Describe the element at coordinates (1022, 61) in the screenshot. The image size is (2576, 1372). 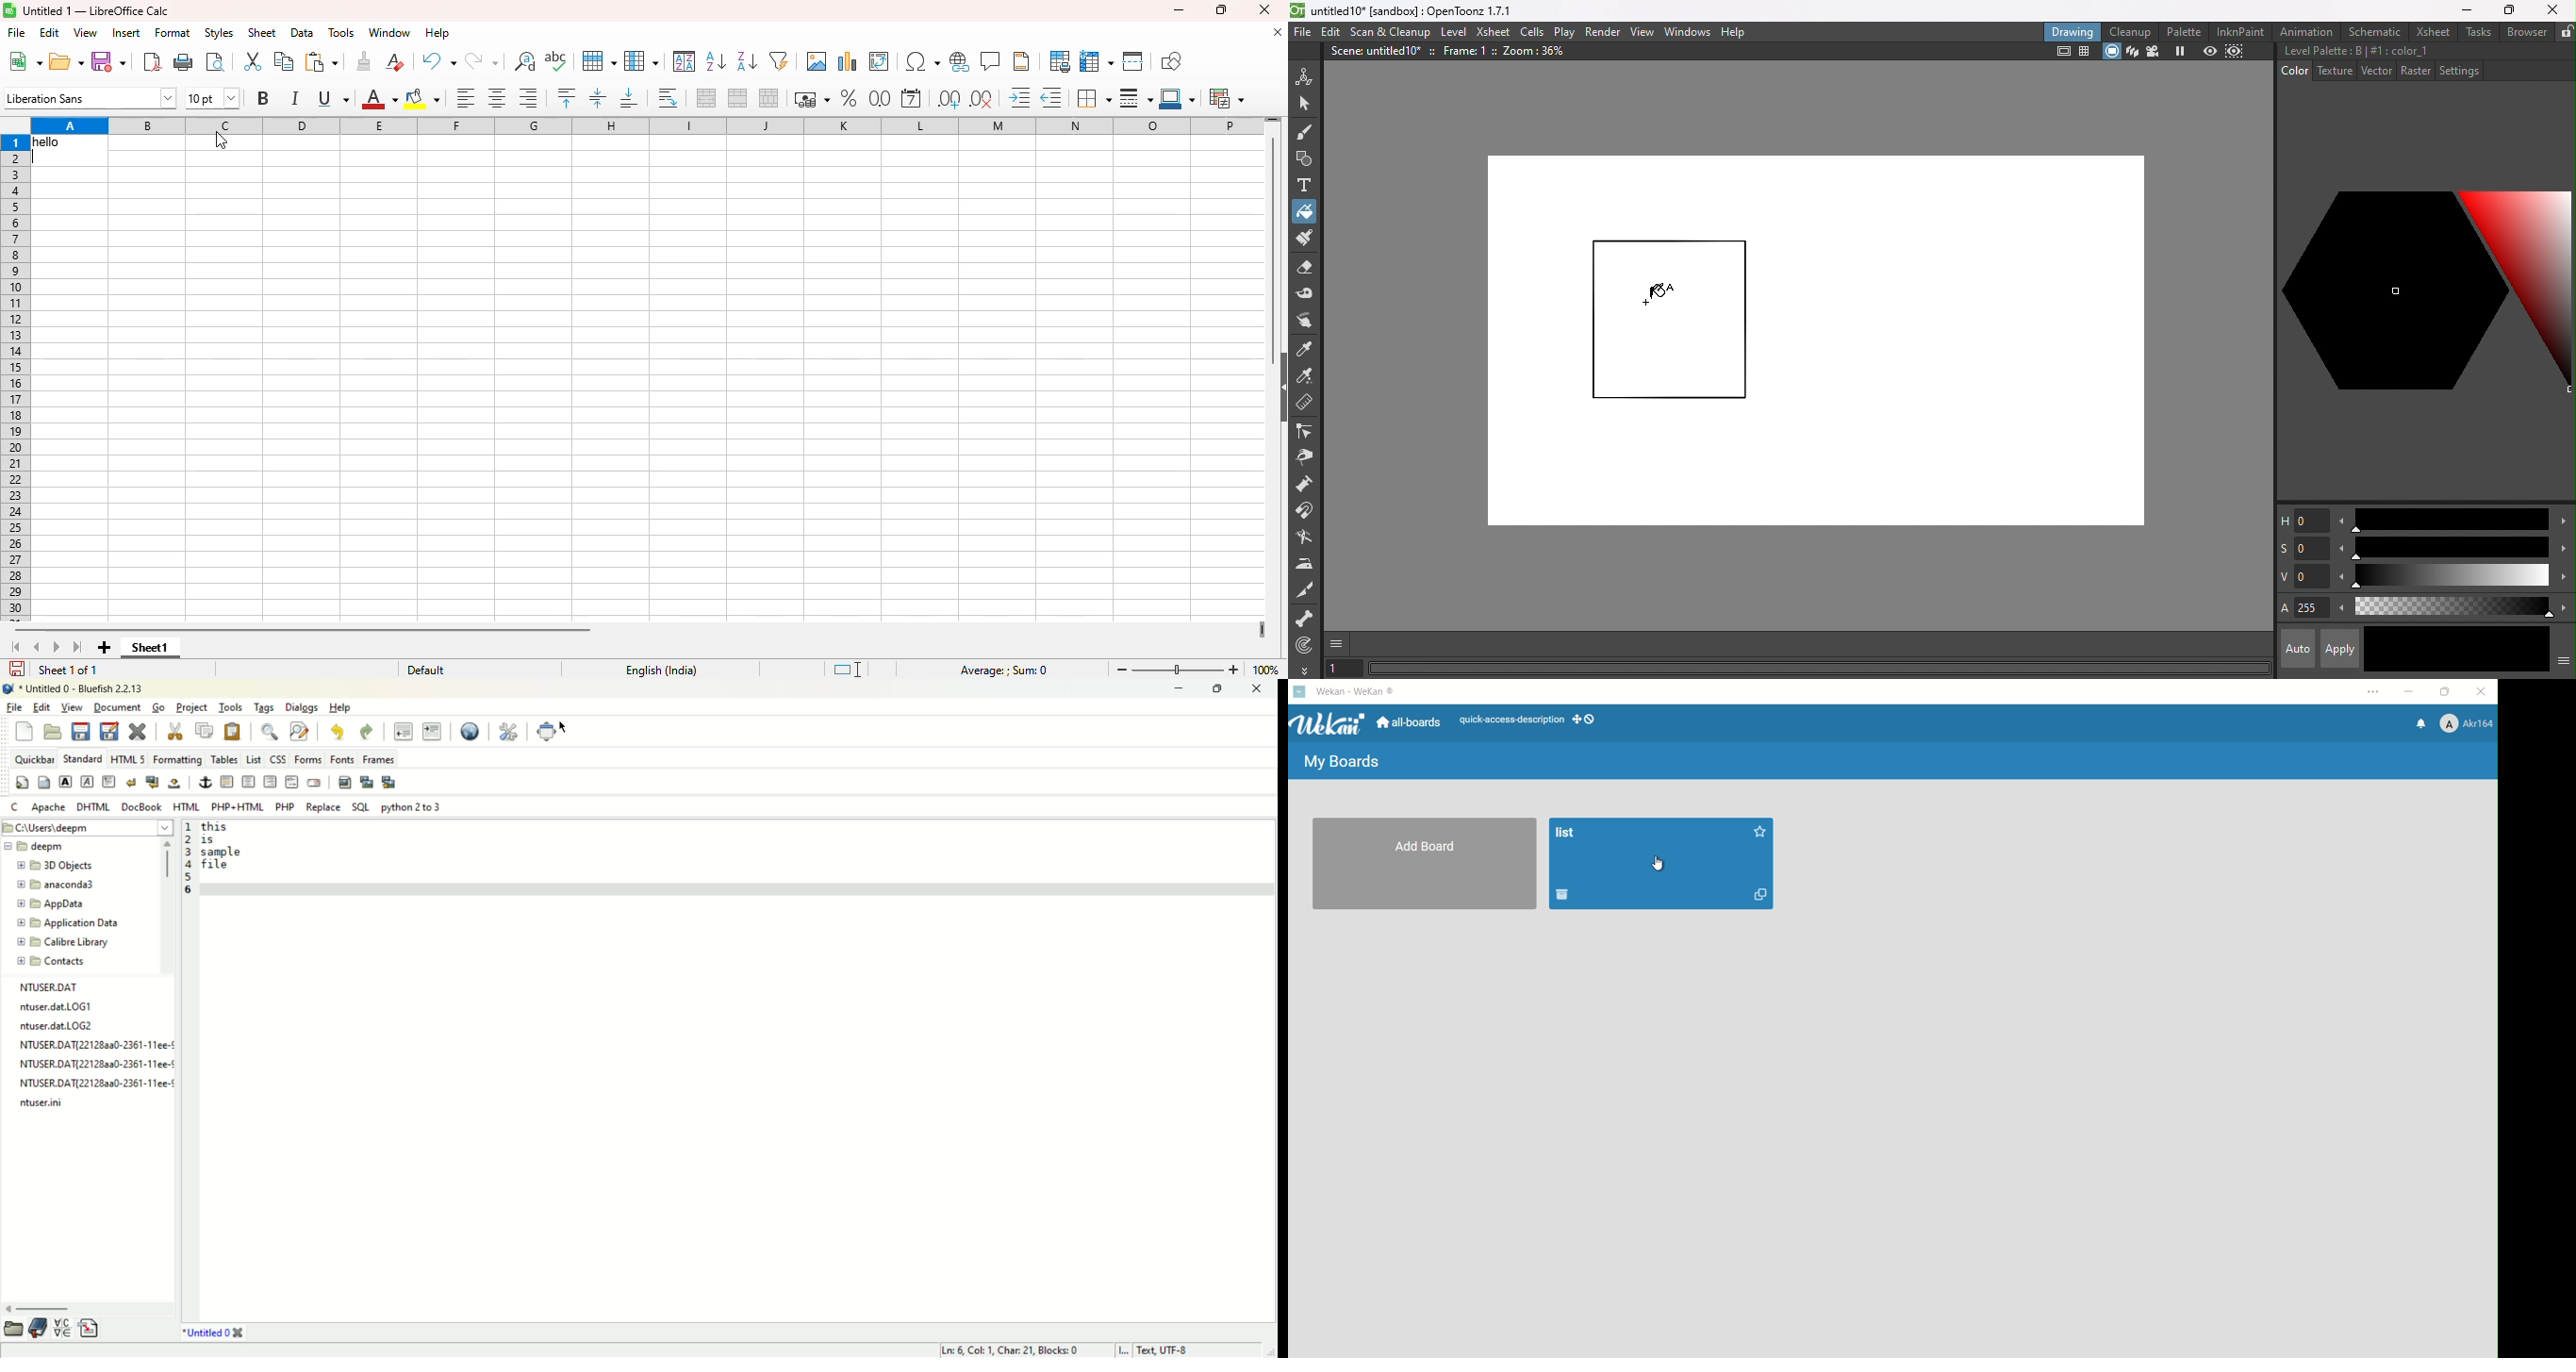
I see `headers and footers` at that location.